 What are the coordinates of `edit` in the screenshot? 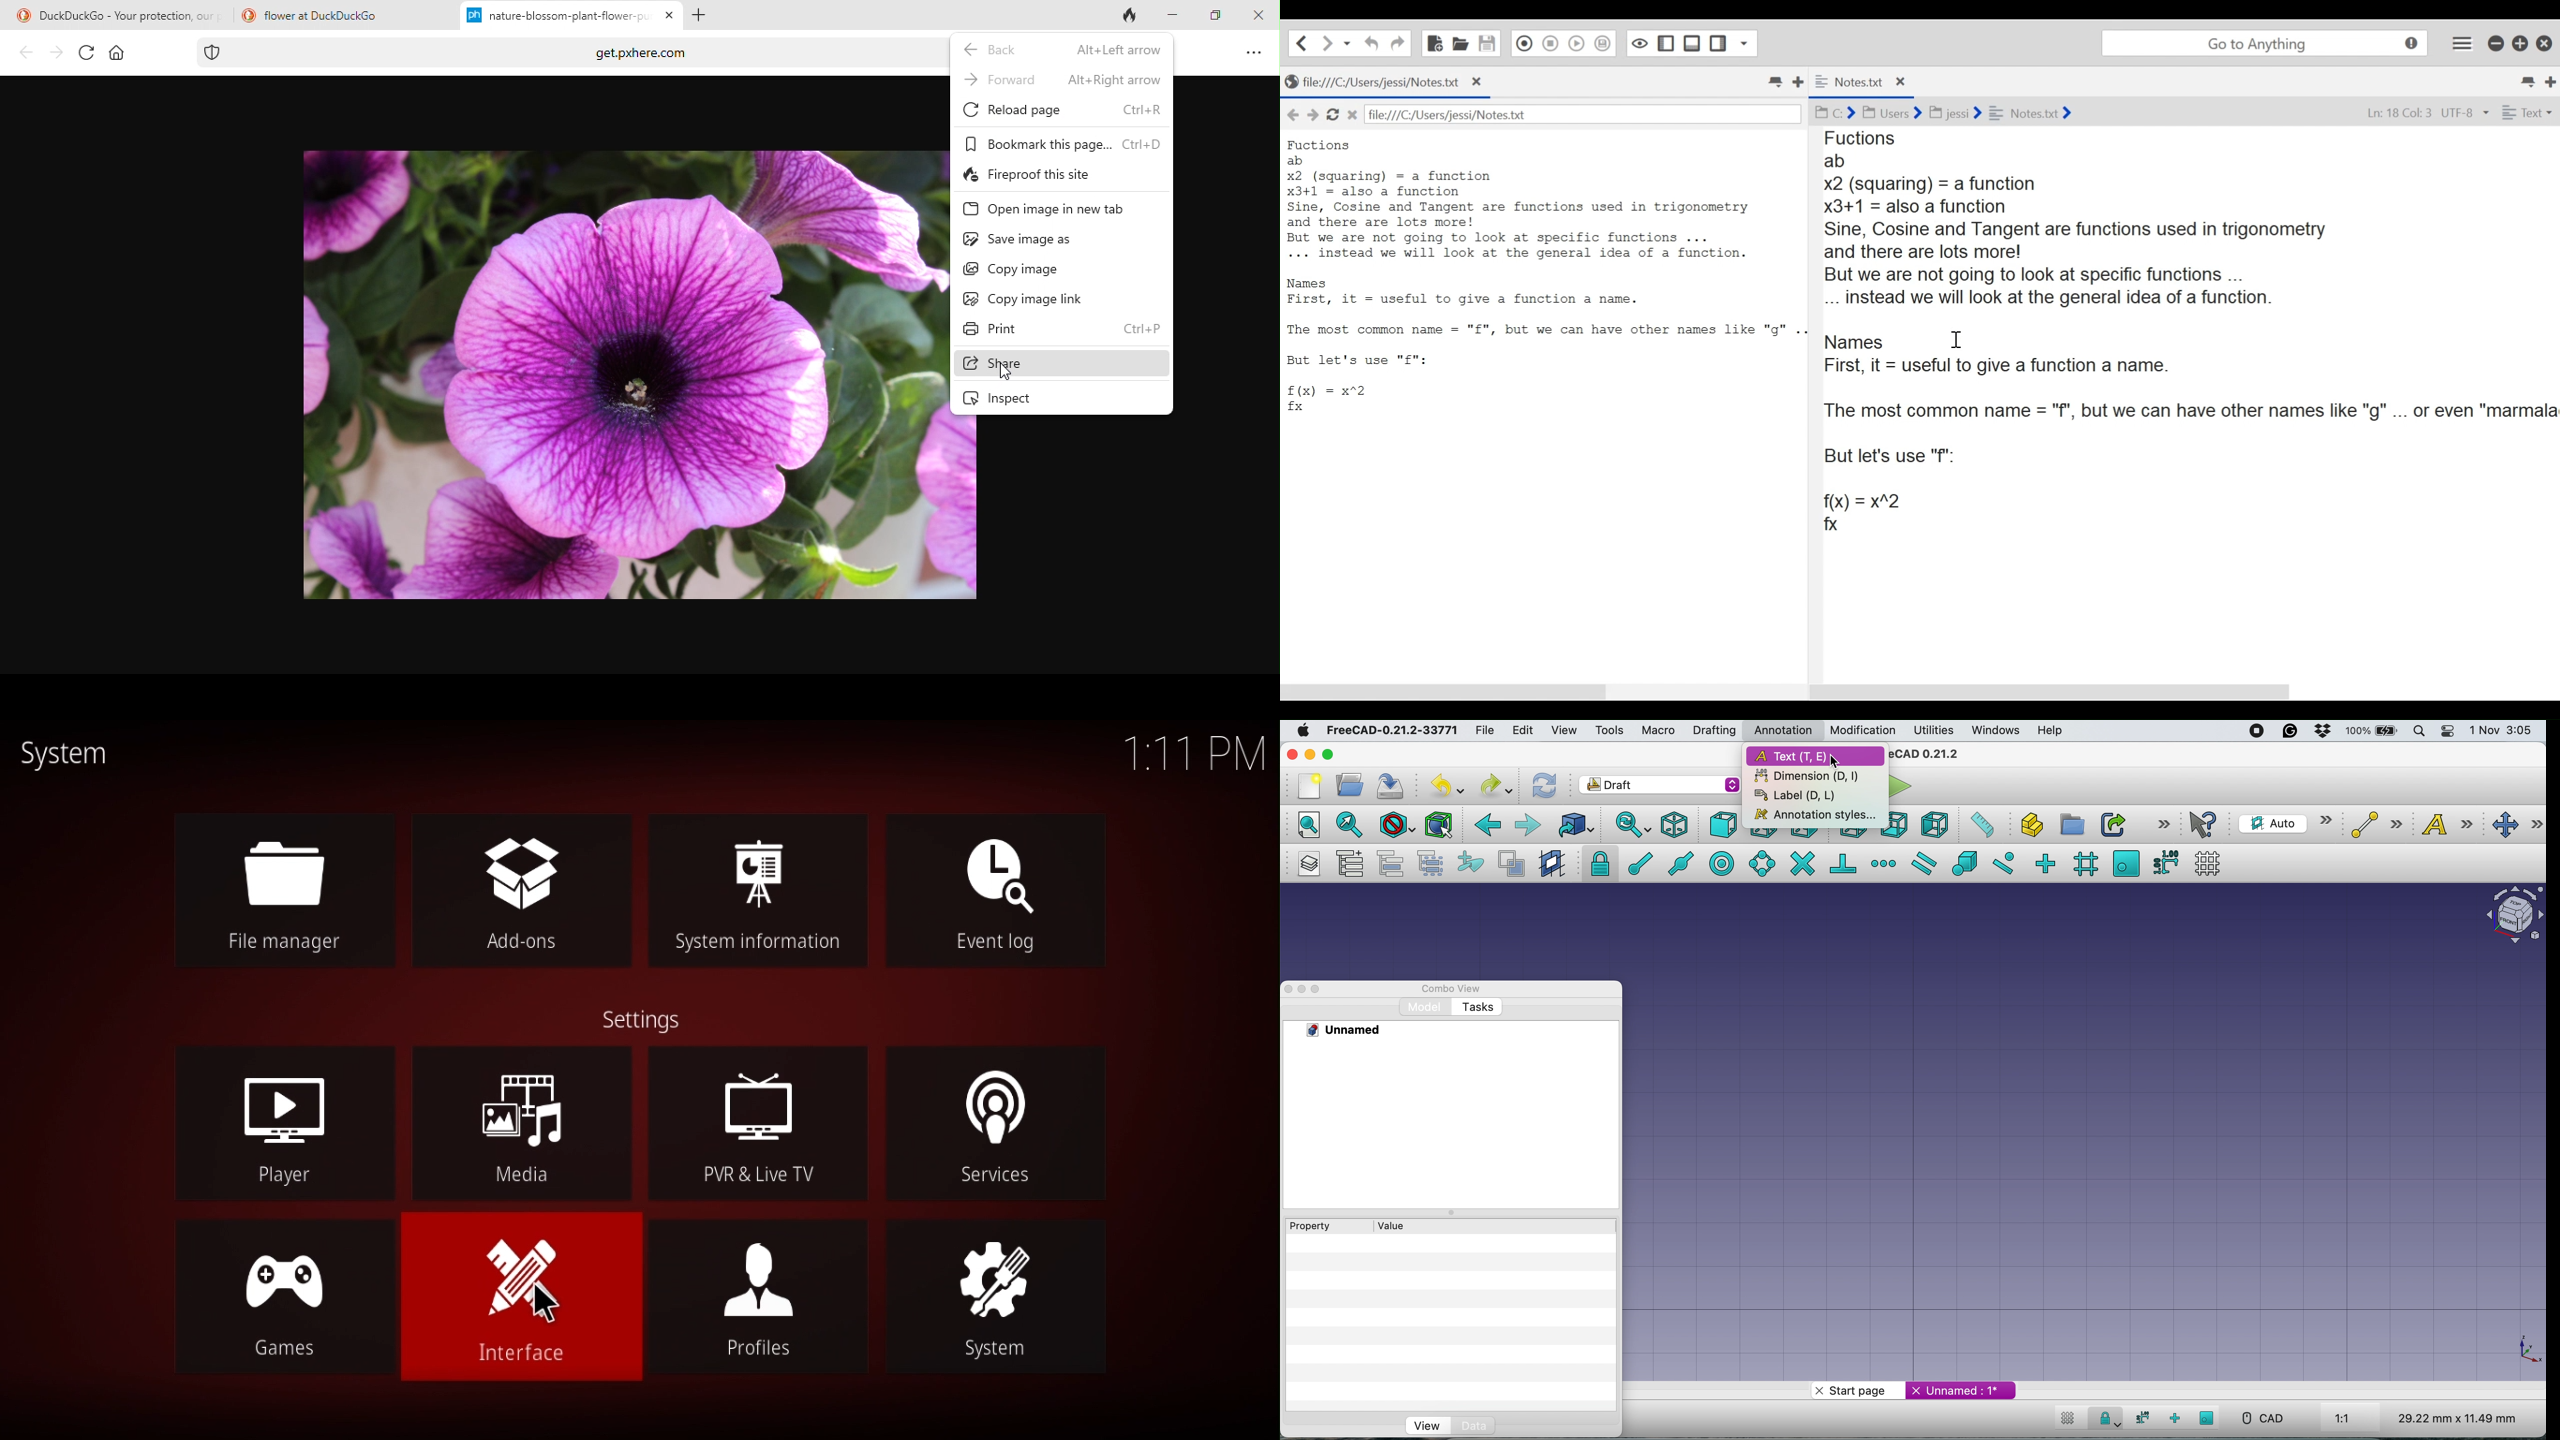 It's located at (1523, 730).